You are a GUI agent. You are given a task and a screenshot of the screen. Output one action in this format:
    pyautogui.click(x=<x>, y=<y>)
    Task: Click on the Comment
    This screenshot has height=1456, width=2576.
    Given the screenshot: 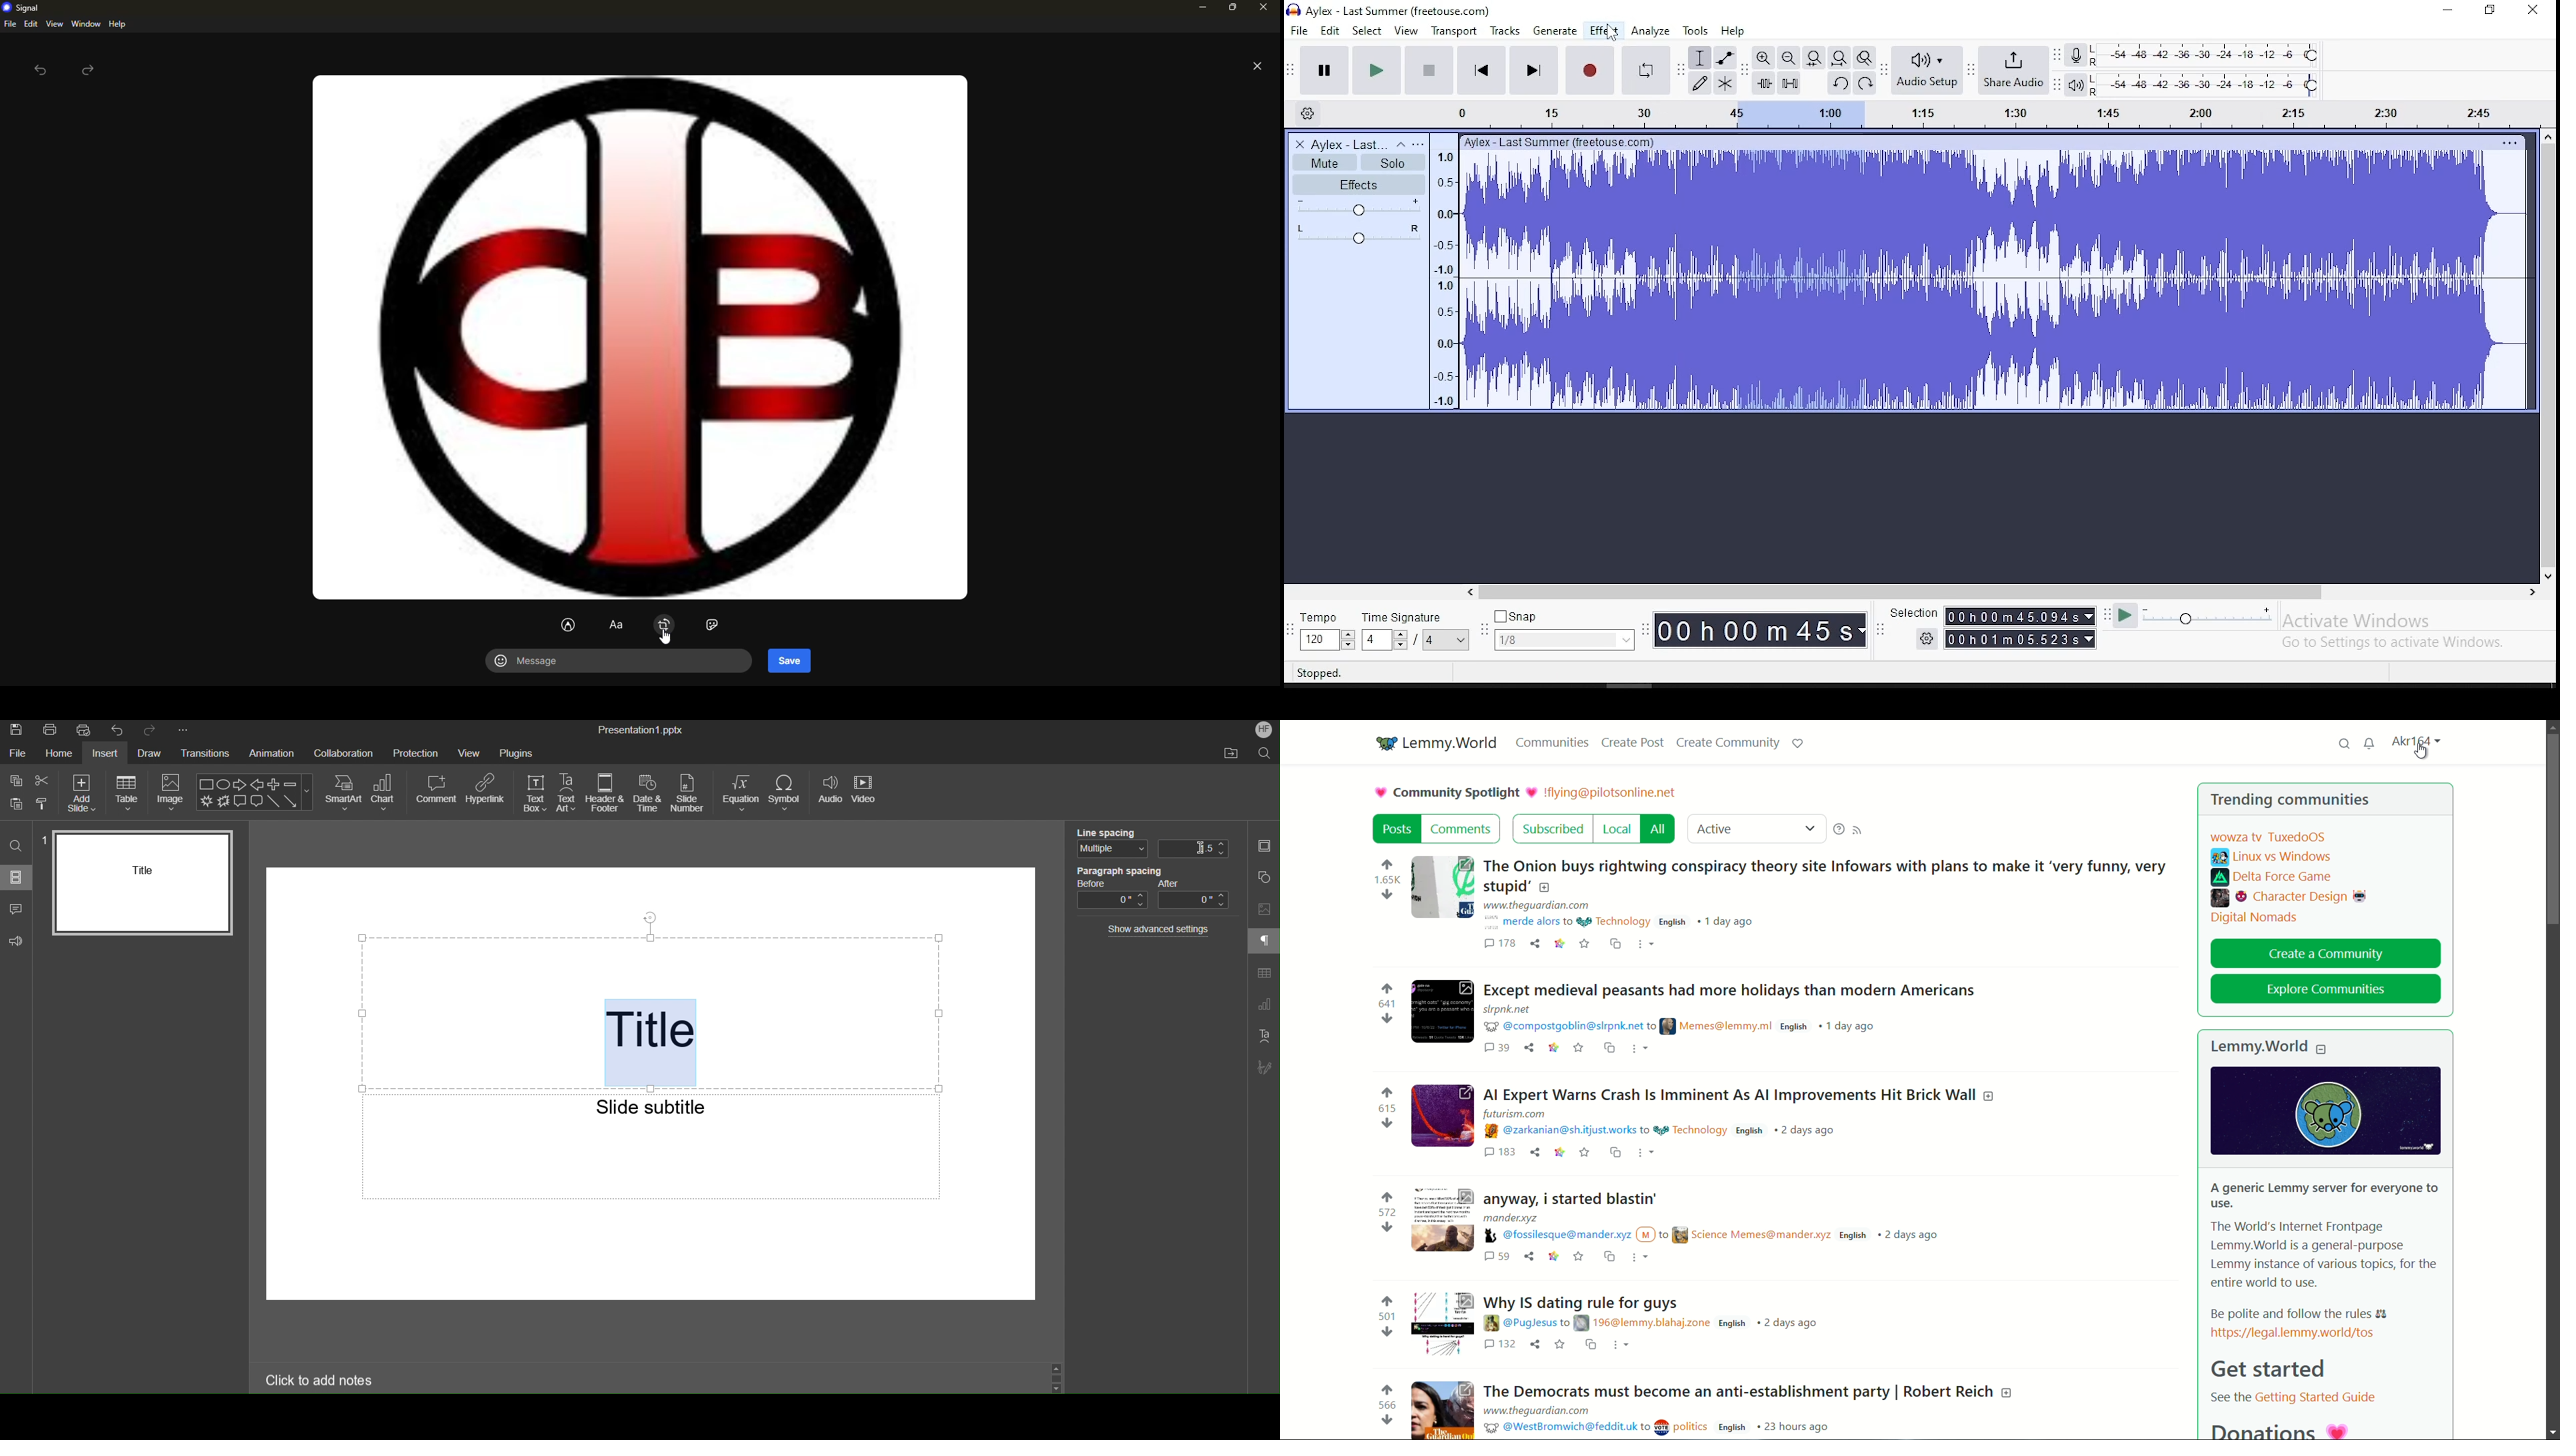 What is the action you would take?
    pyautogui.click(x=436, y=791)
    